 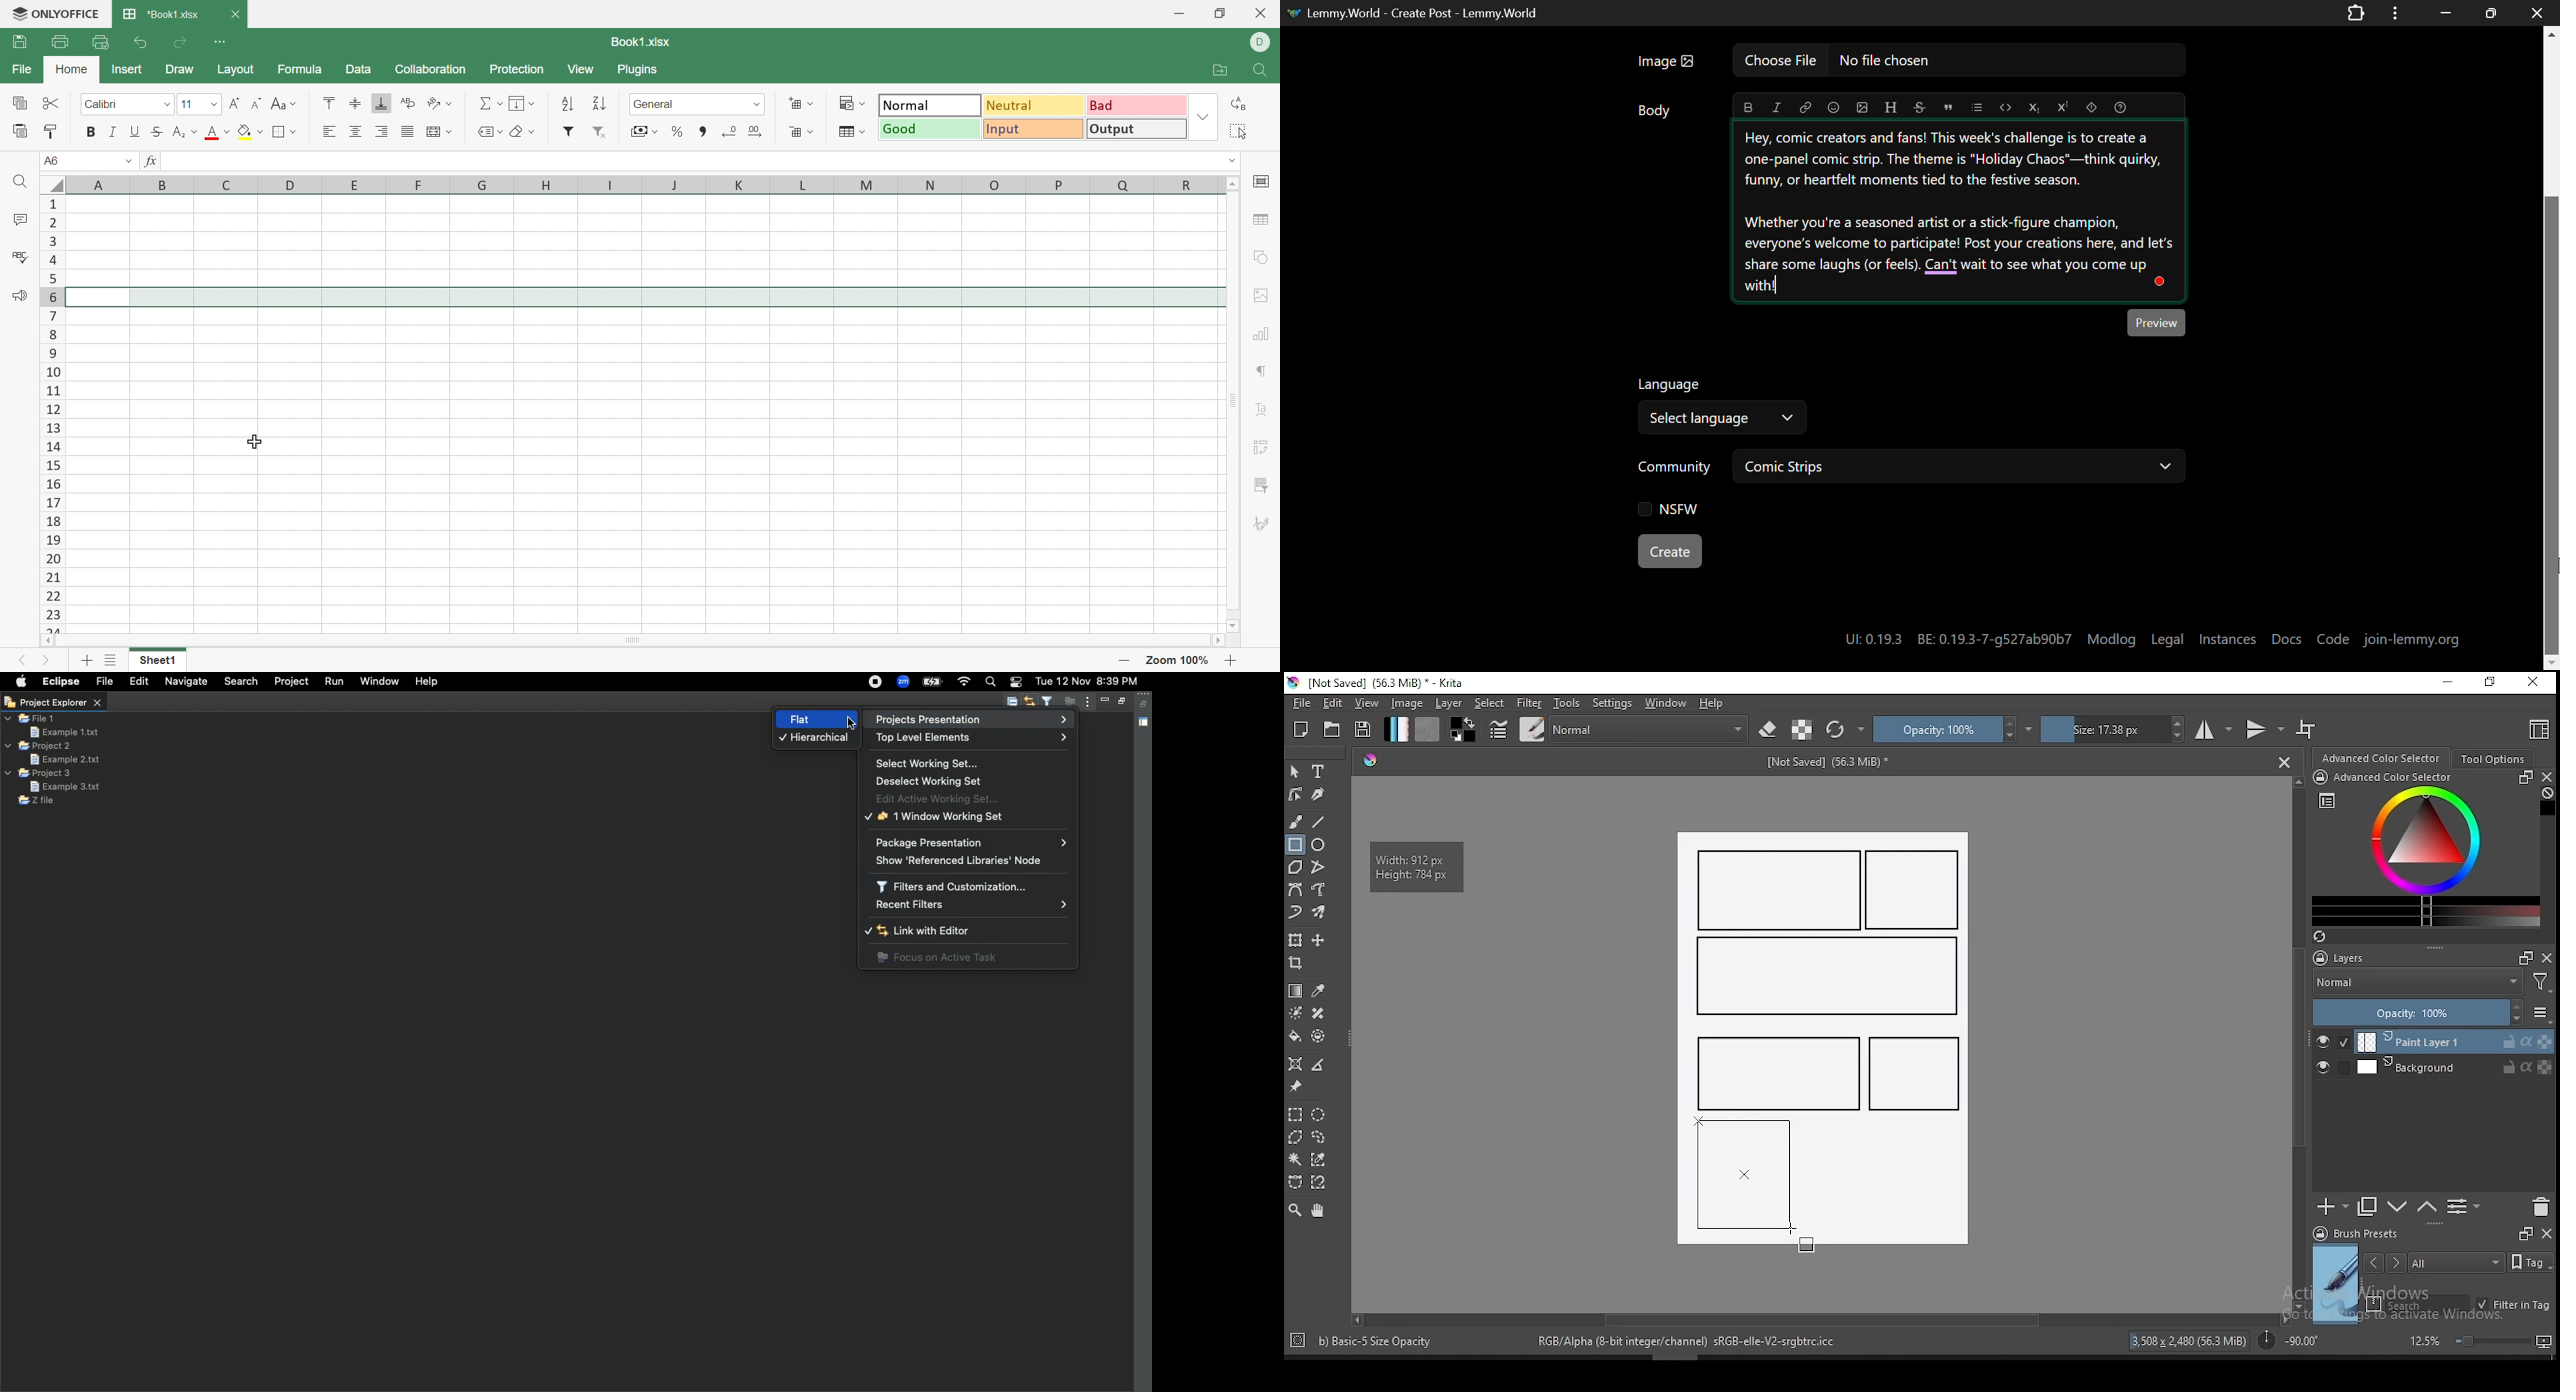 What do you see at coordinates (301, 67) in the screenshot?
I see `Formula` at bounding box center [301, 67].